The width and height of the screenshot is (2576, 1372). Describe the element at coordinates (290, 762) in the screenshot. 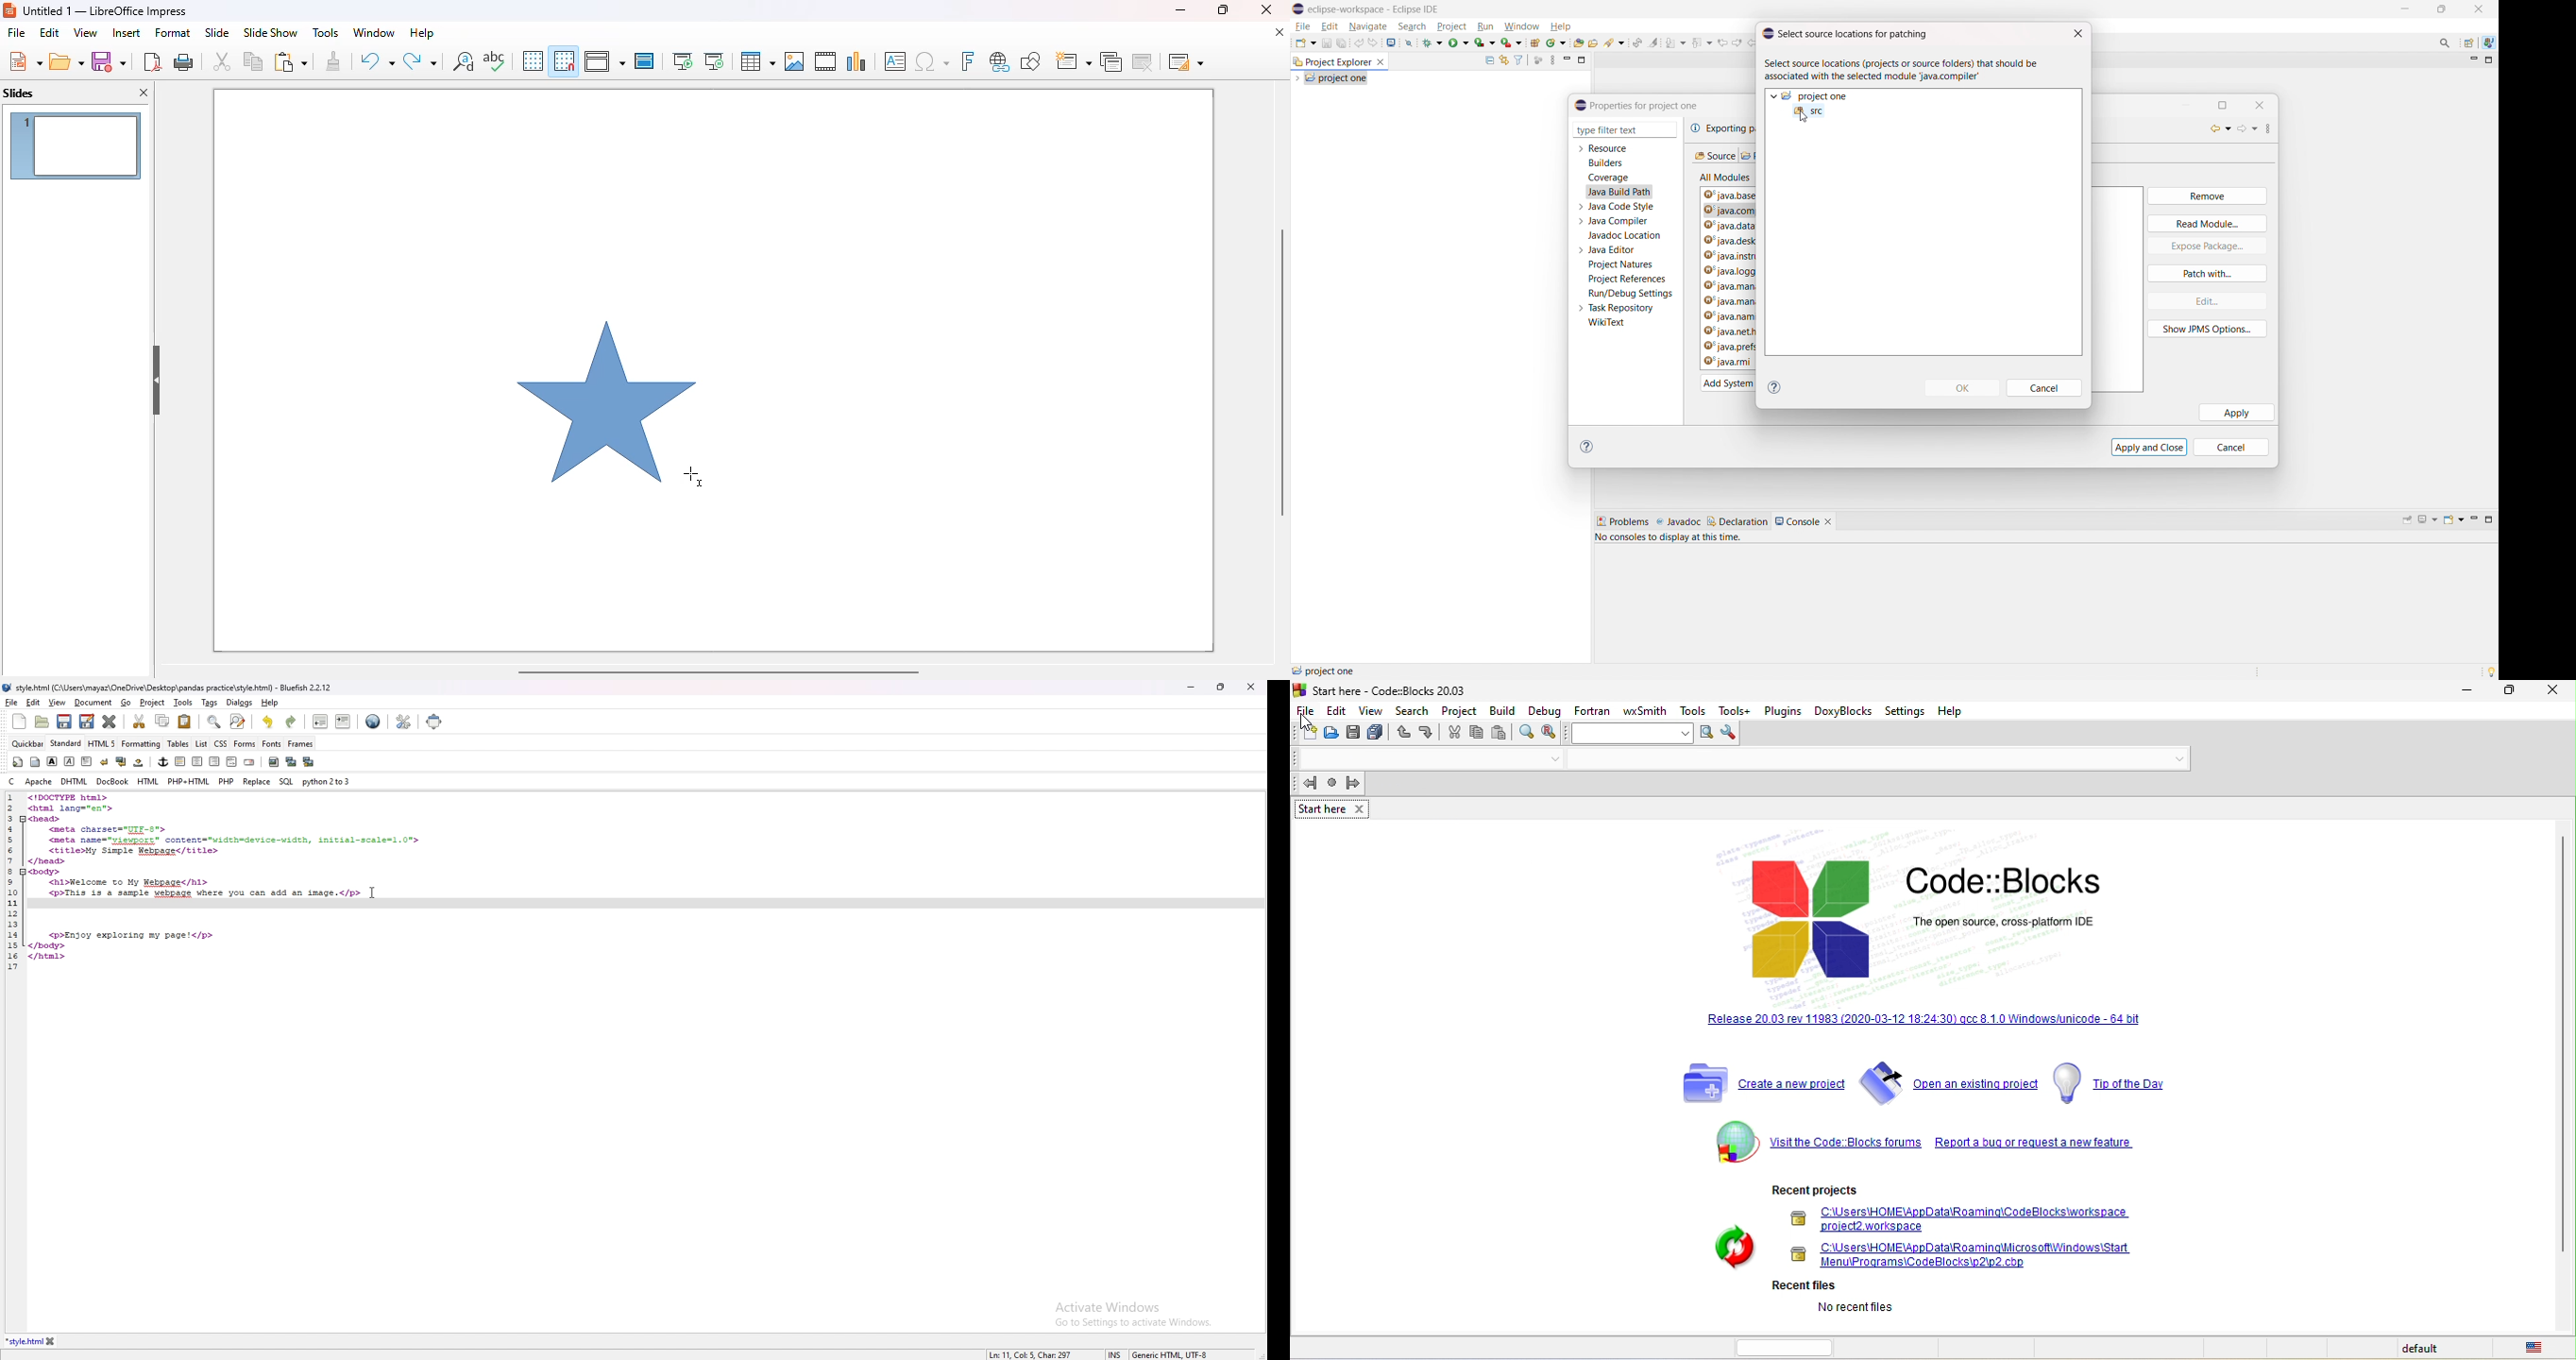

I see `insert thumbnail` at that location.